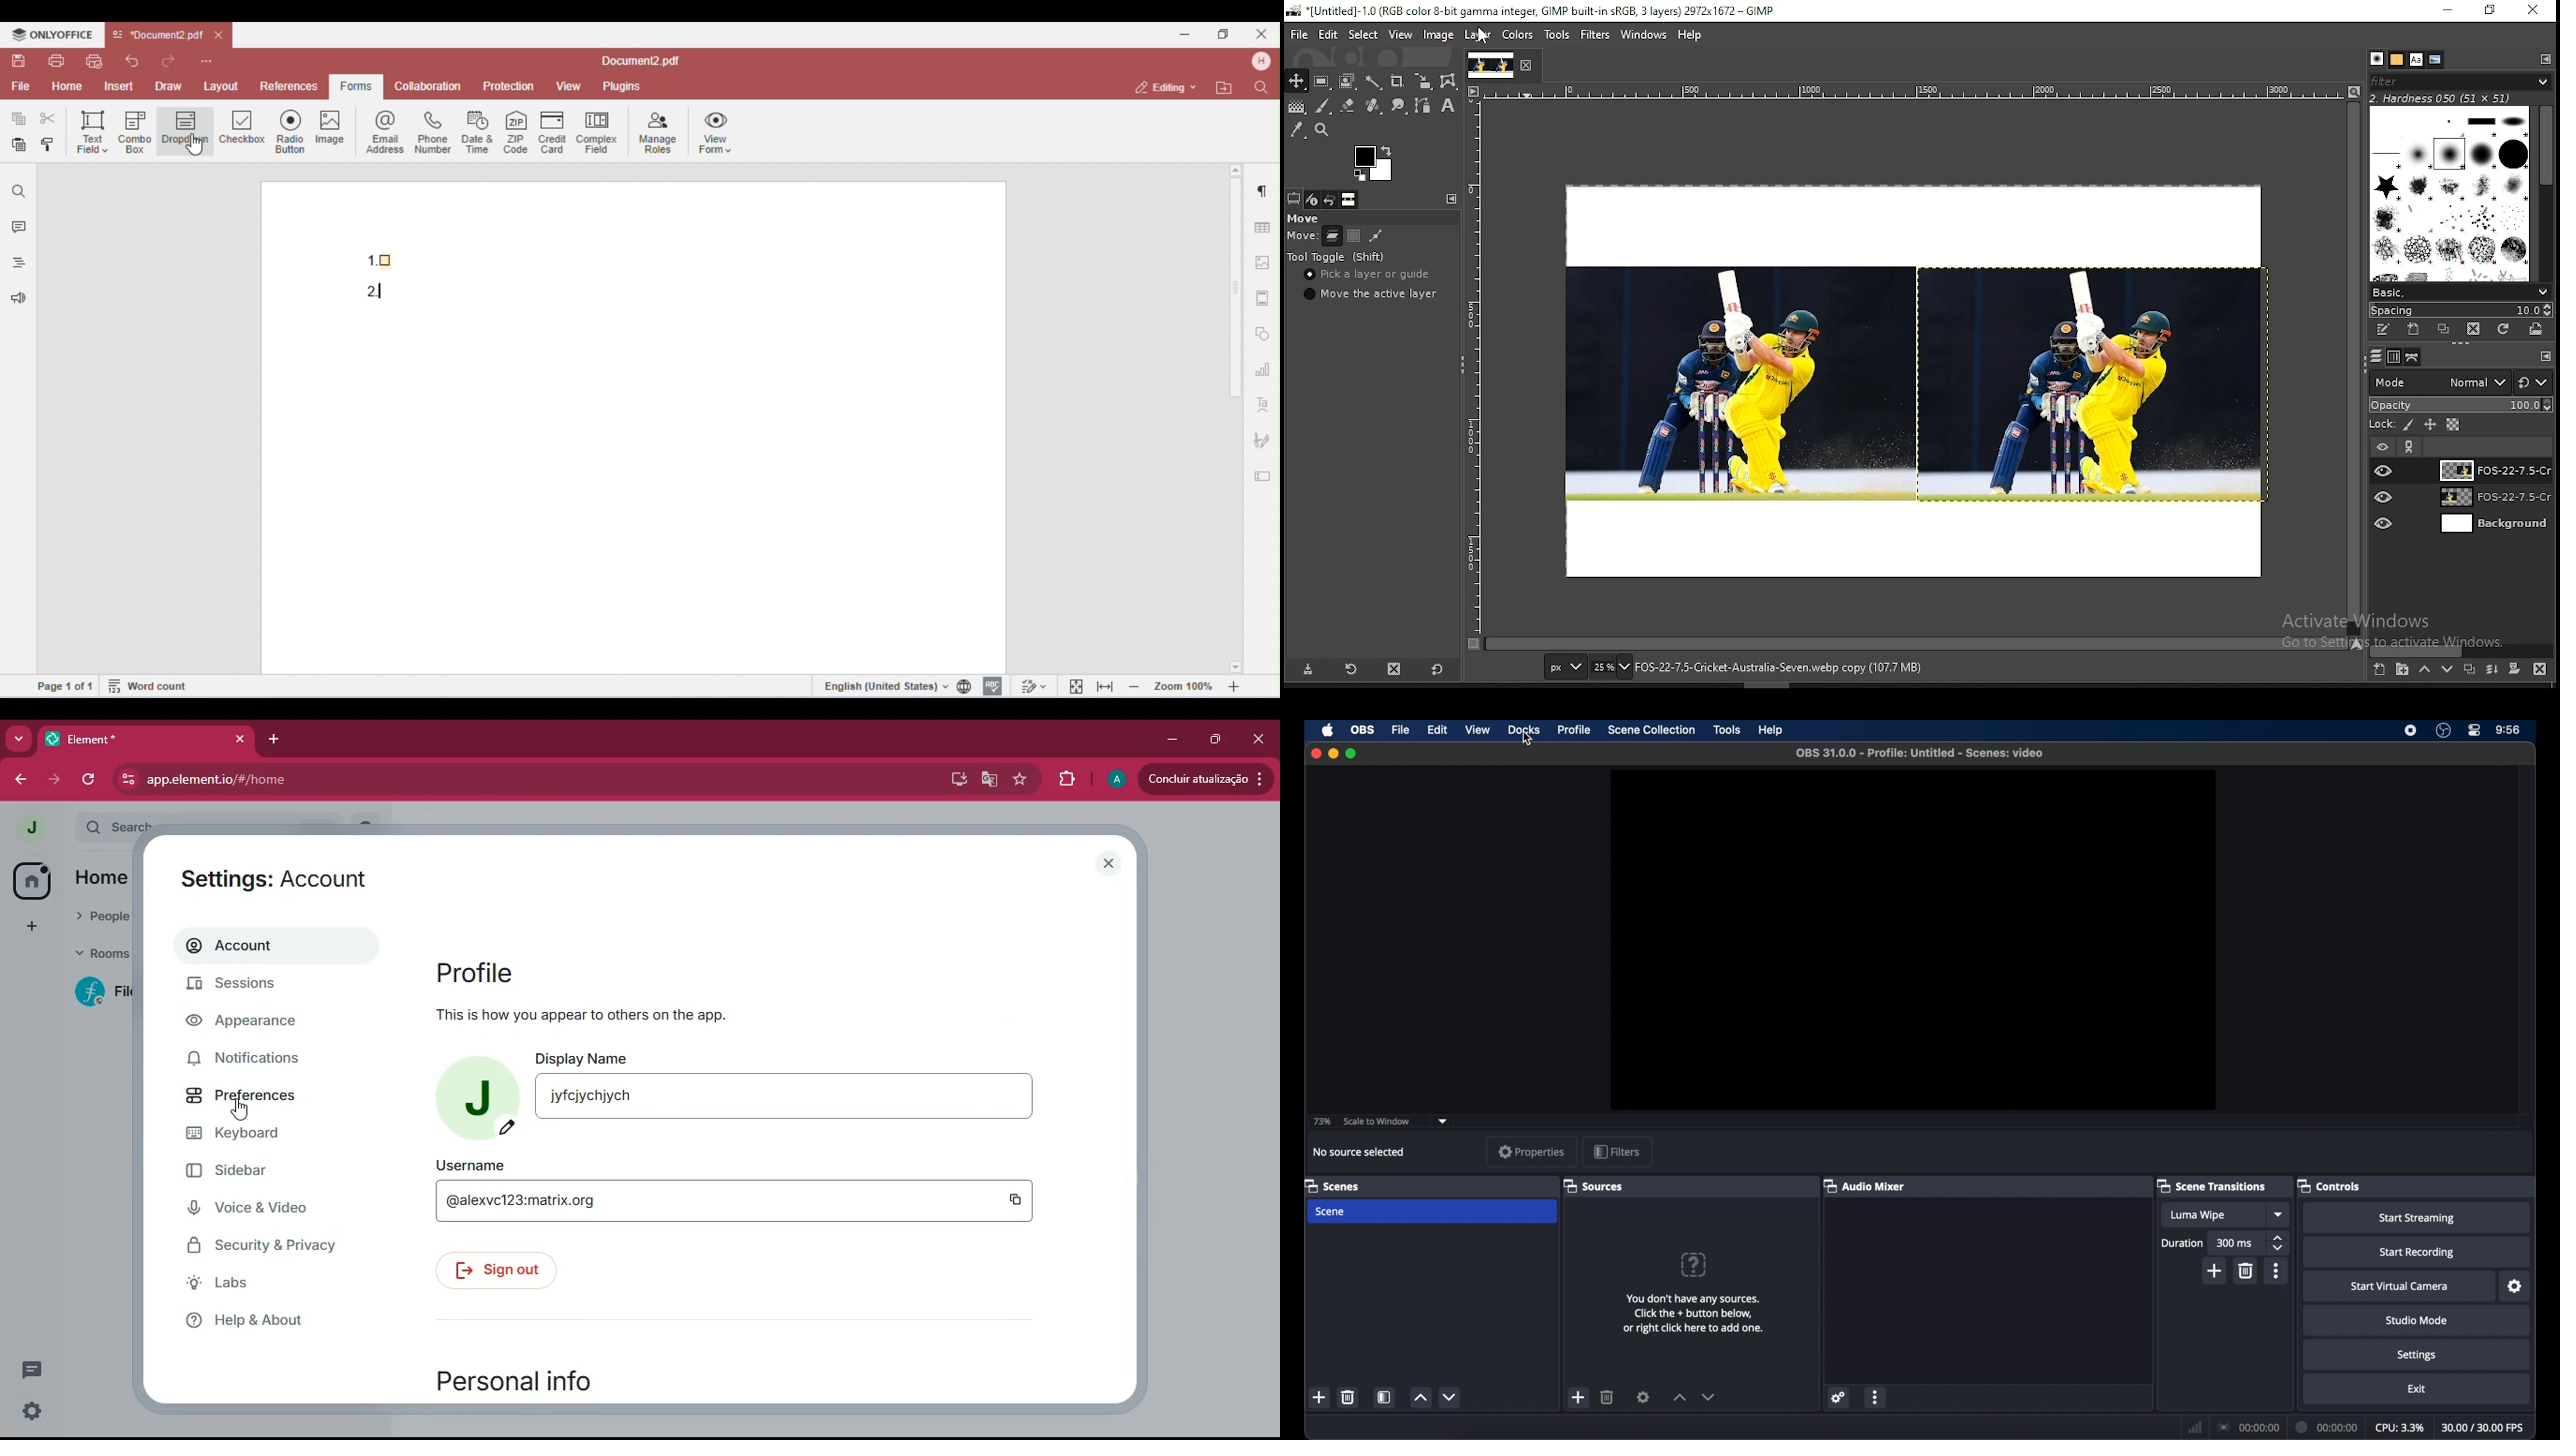 The image size is (2576, 1456). Describe the element at coordinates (2546, 357) in the screenshot. I see `tool` at that location.